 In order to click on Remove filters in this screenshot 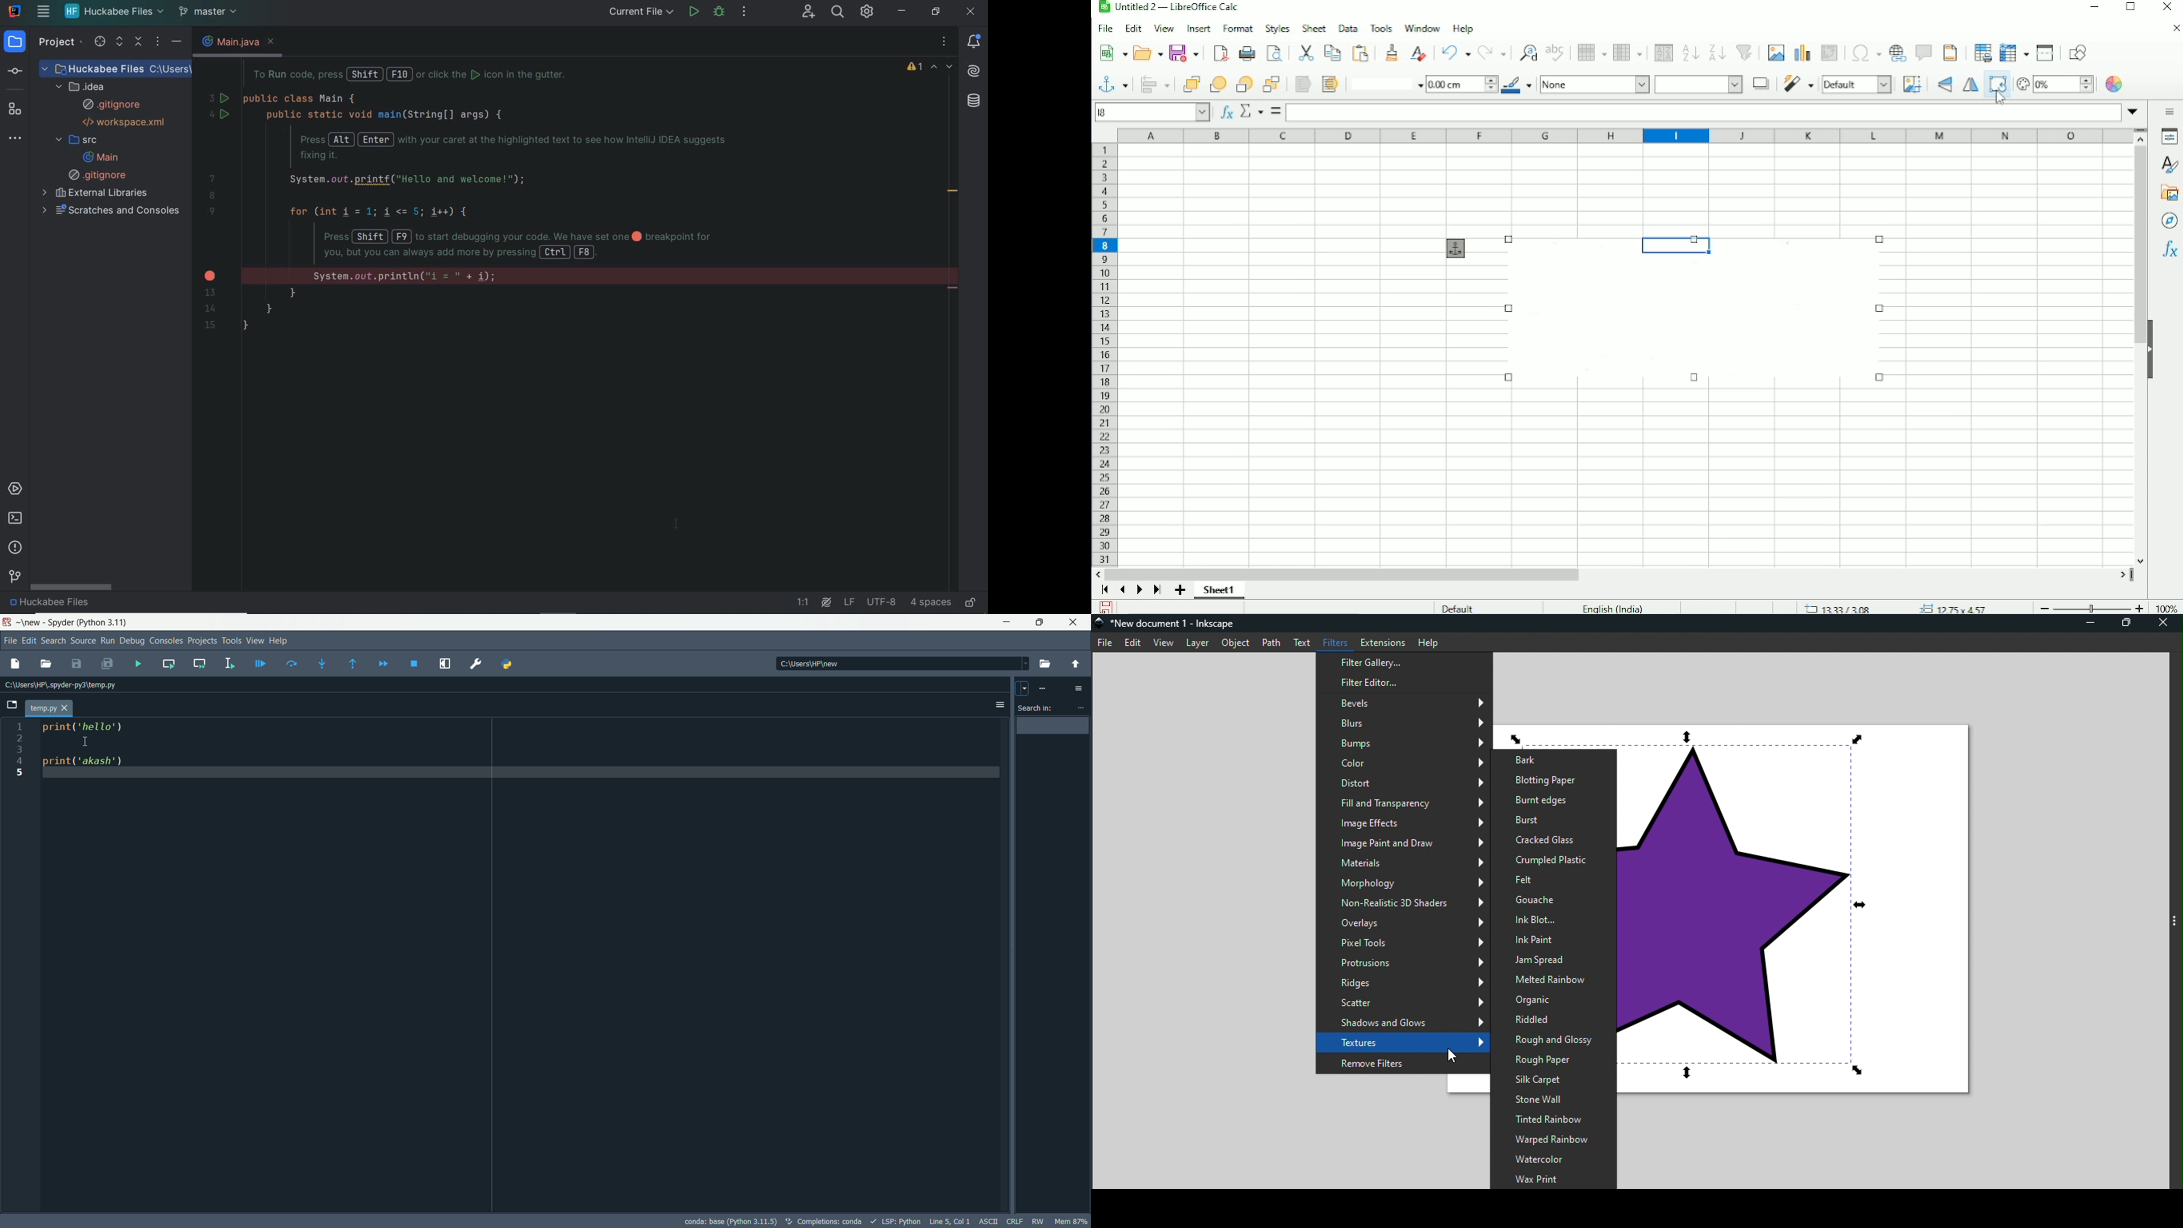, I will do `click(1402, 1062)`.